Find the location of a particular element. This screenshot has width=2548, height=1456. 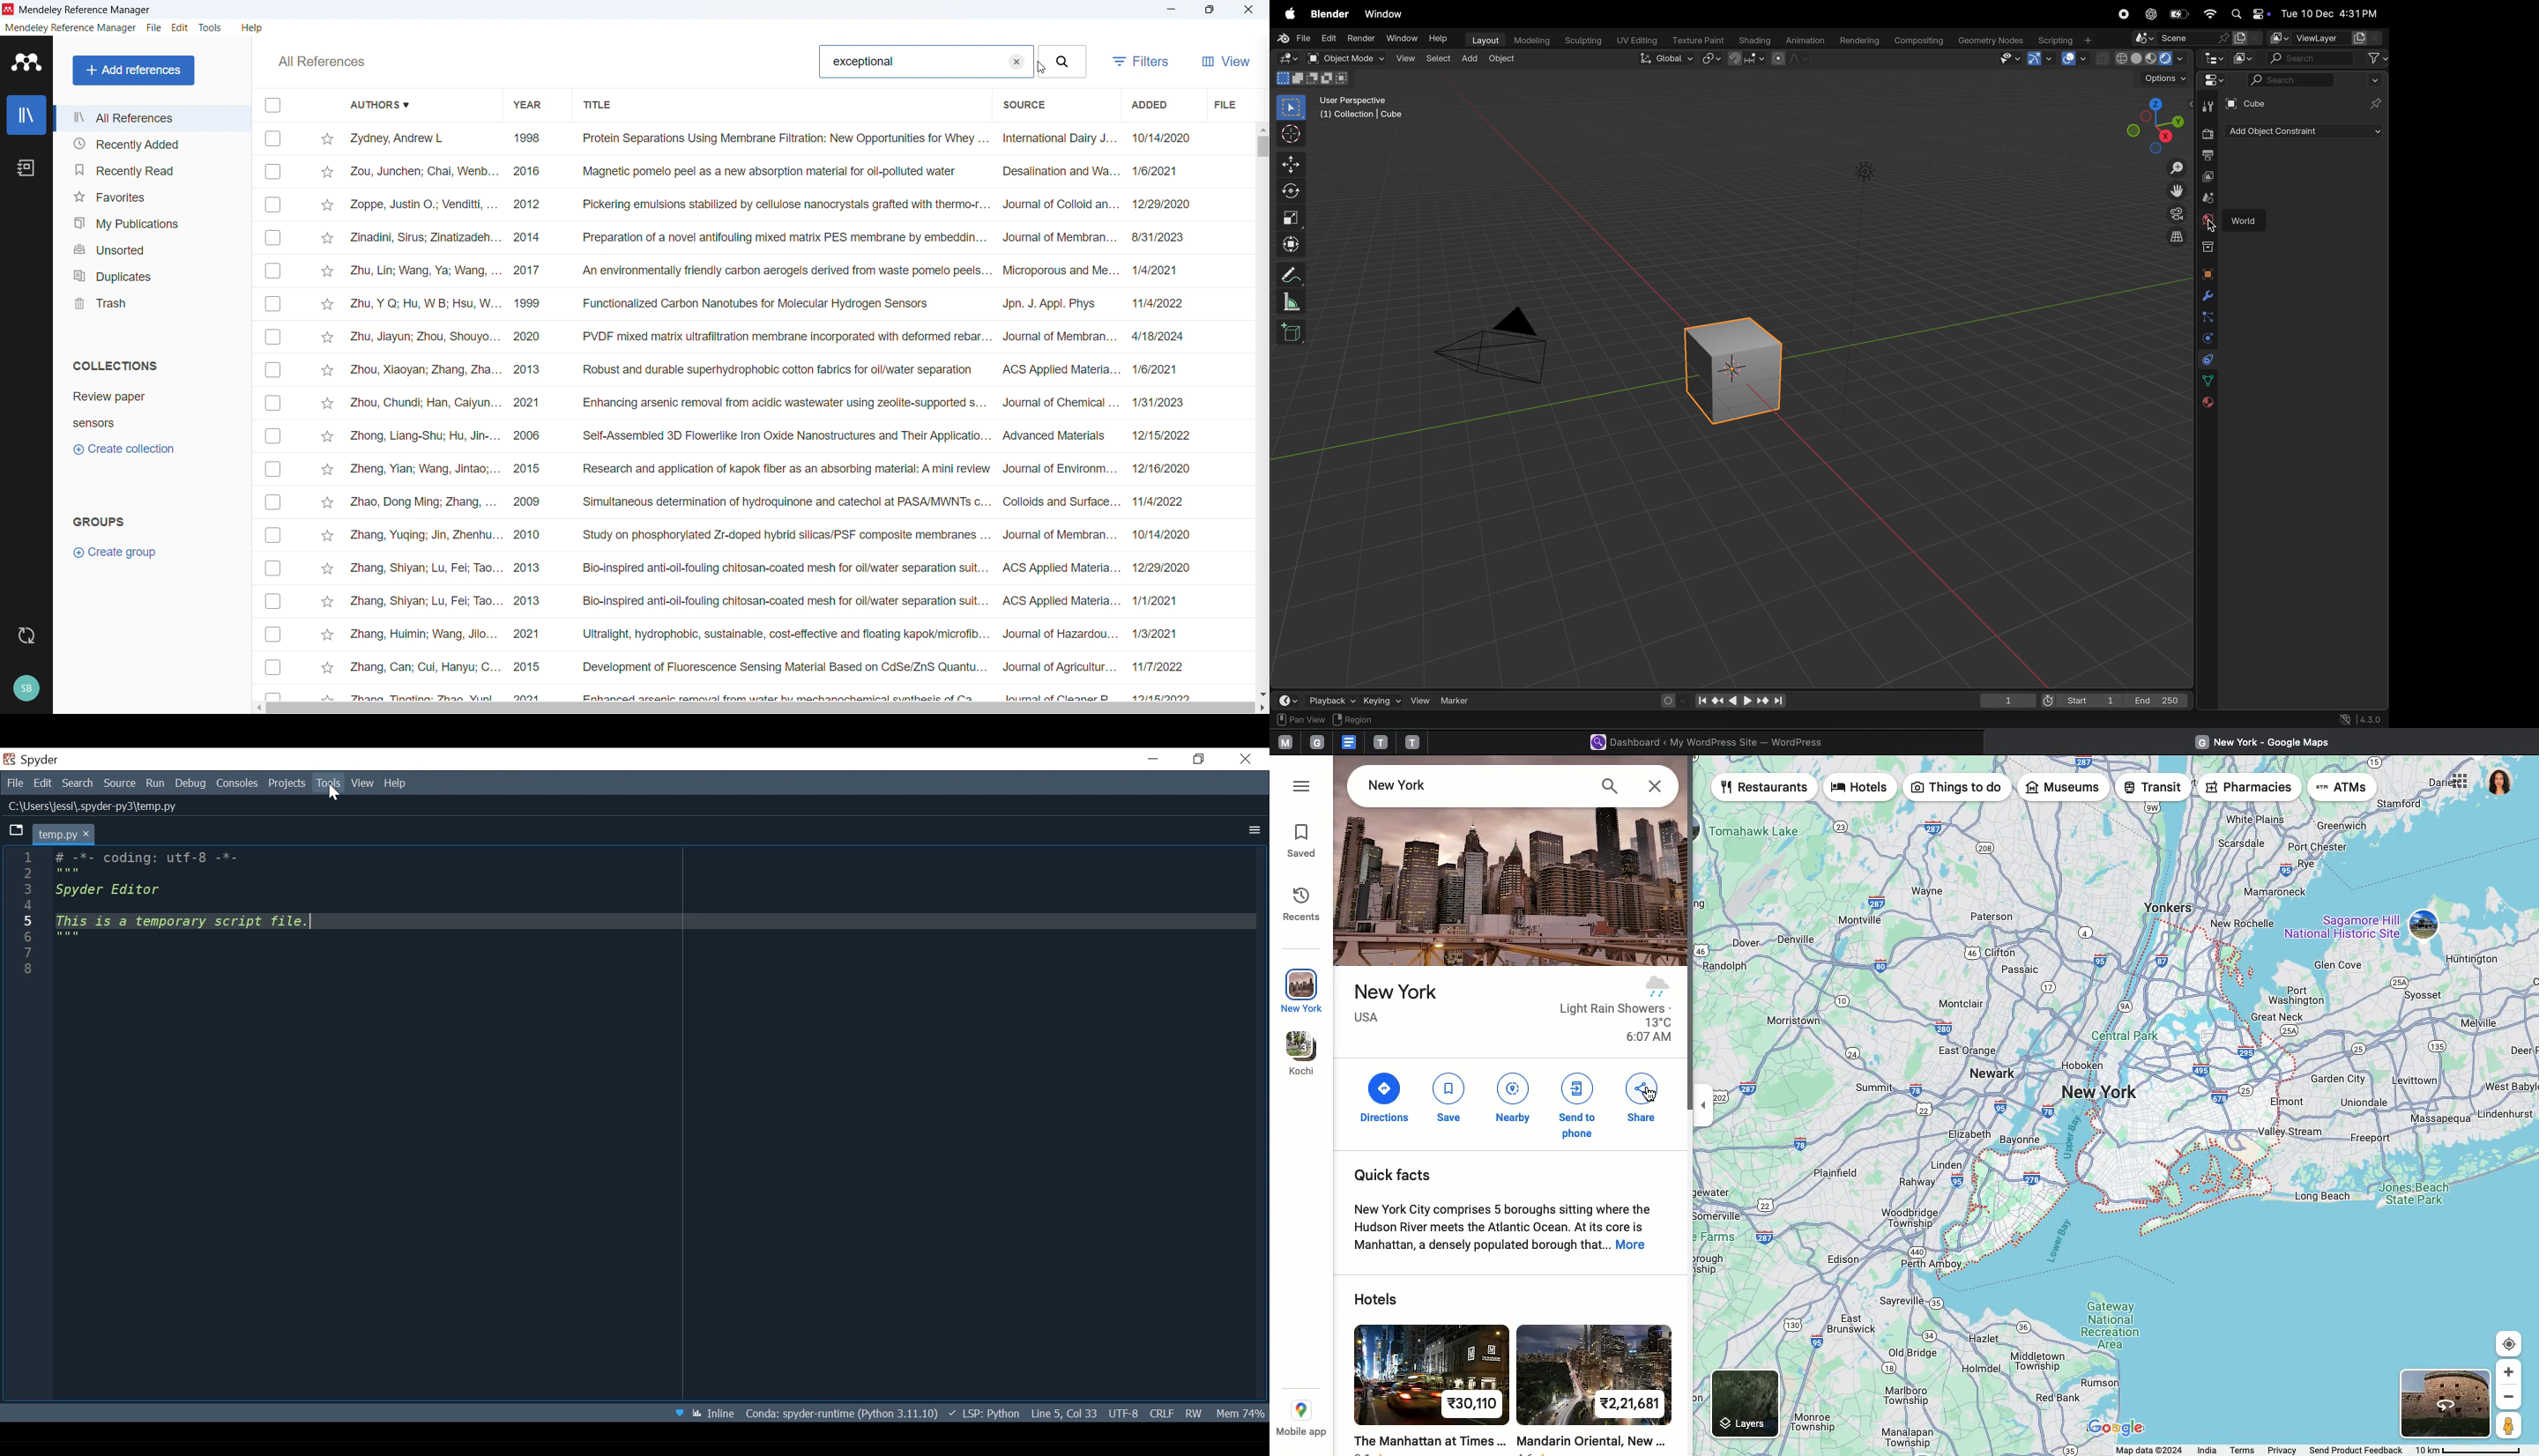

Browse Tab is located at coordinates (15, 832).